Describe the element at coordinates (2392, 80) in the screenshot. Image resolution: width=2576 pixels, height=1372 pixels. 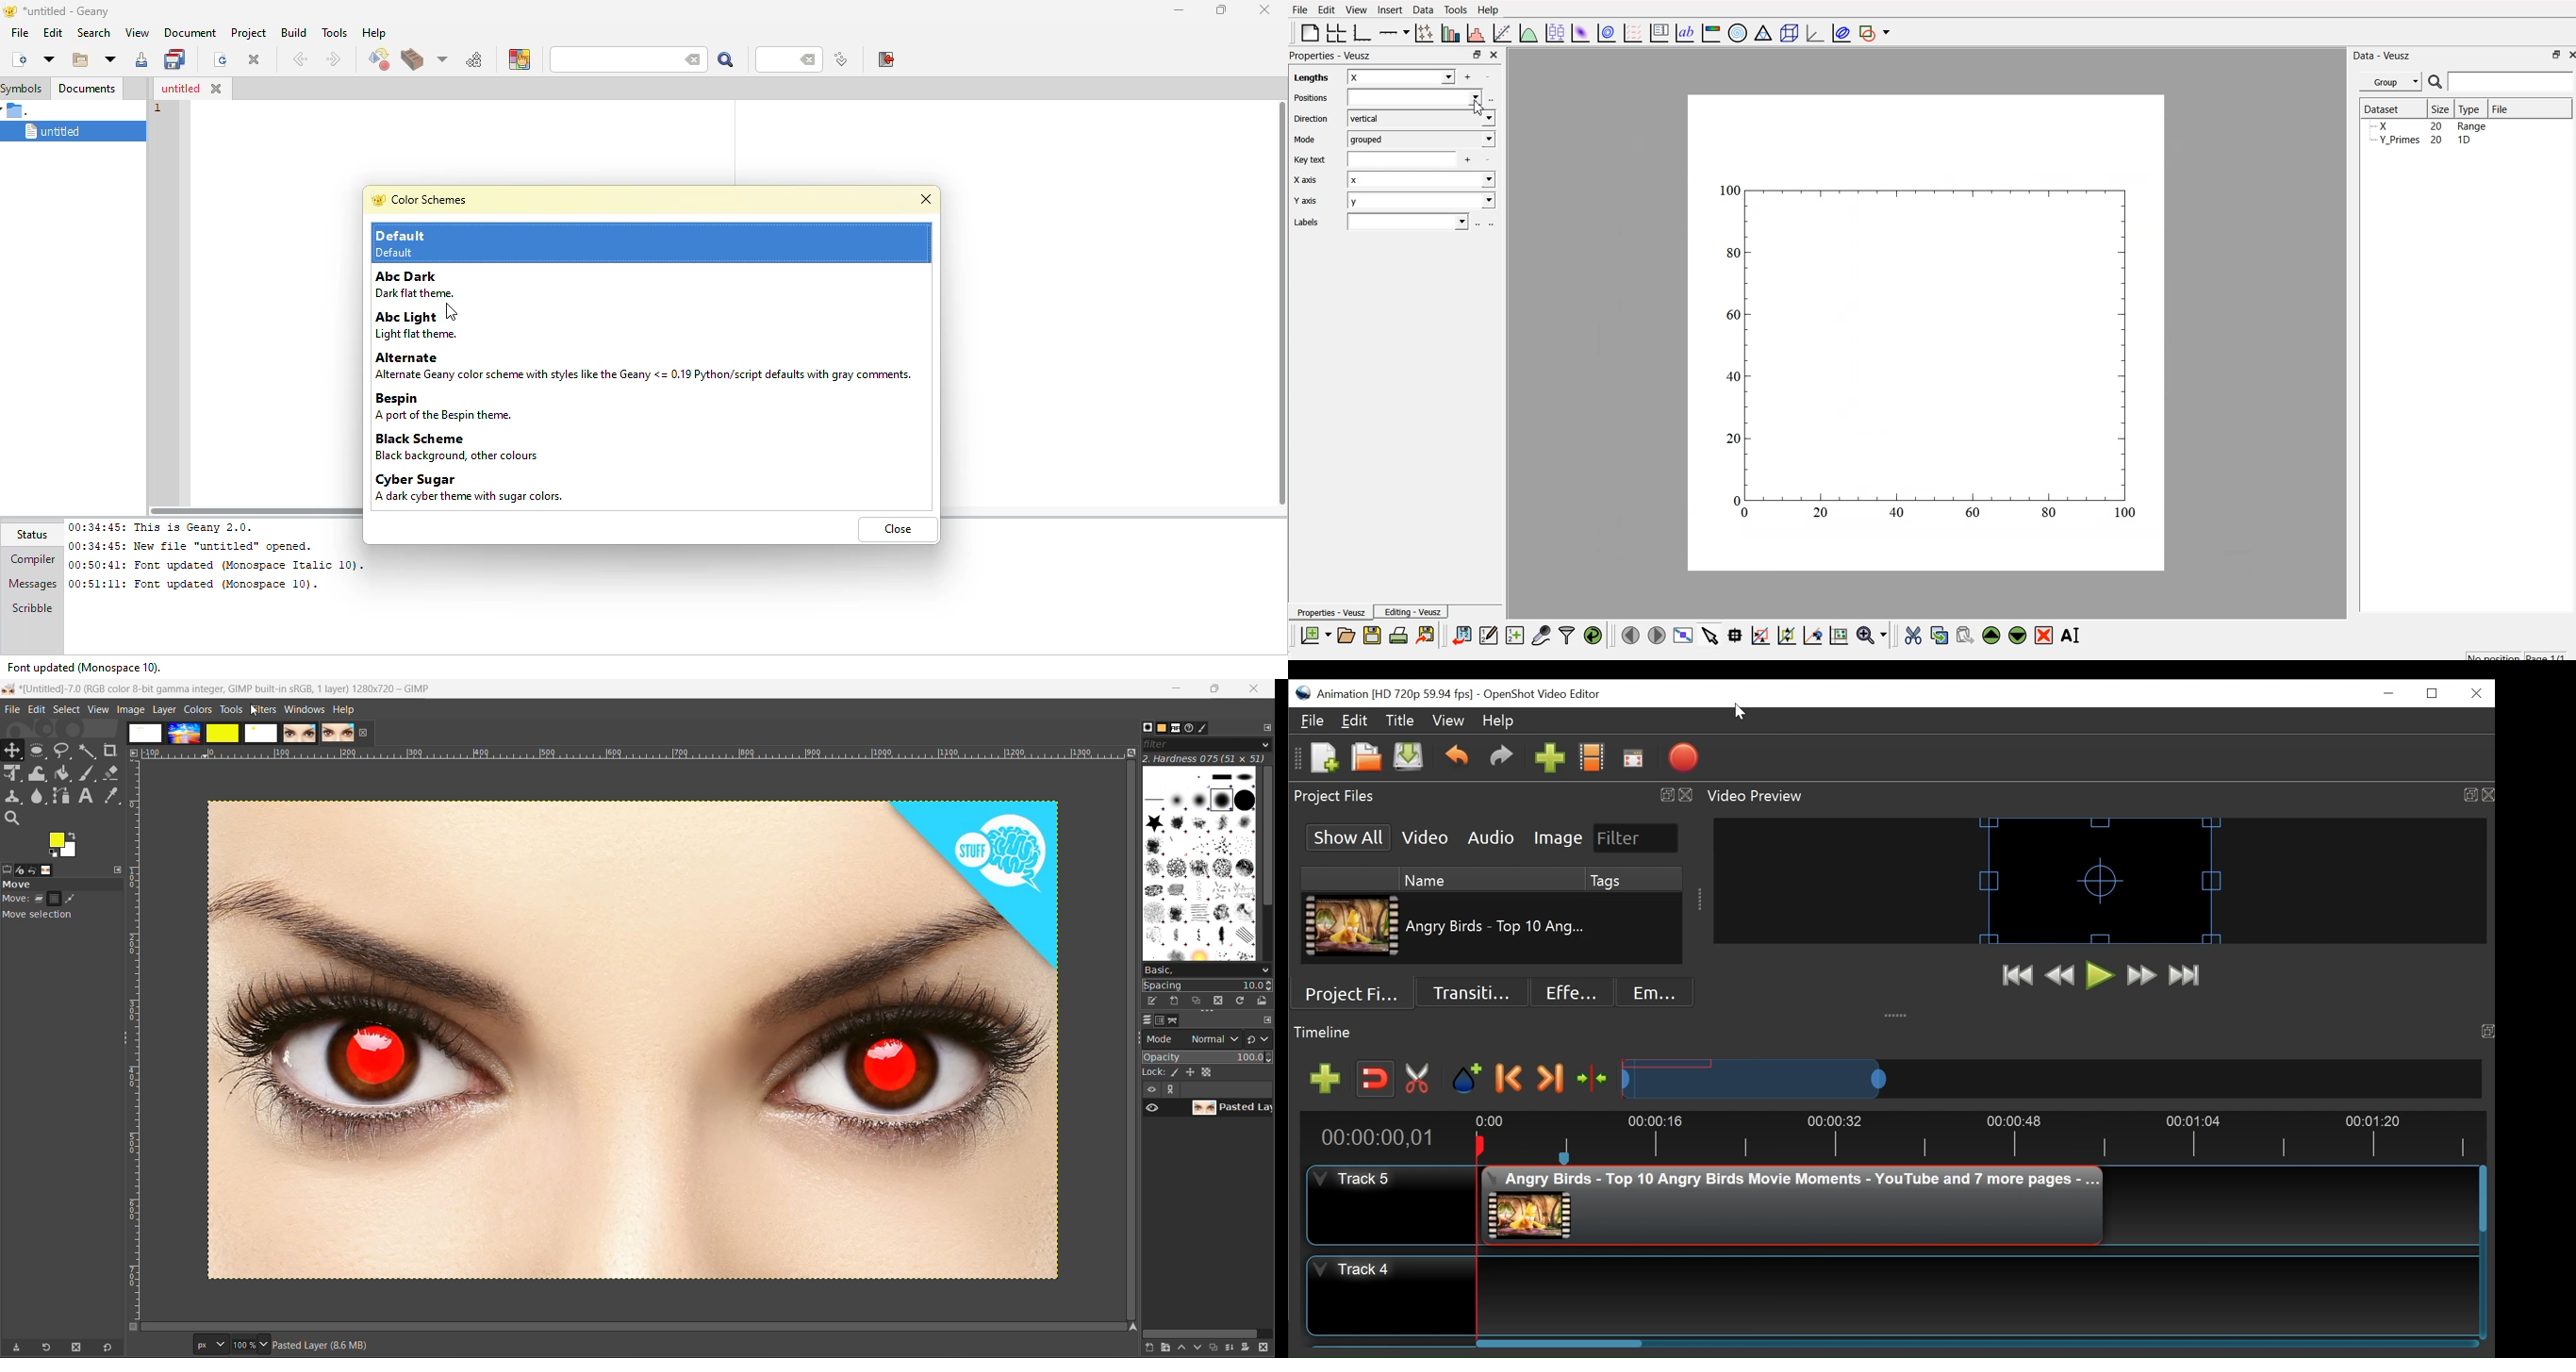
I see `Group` at that location.